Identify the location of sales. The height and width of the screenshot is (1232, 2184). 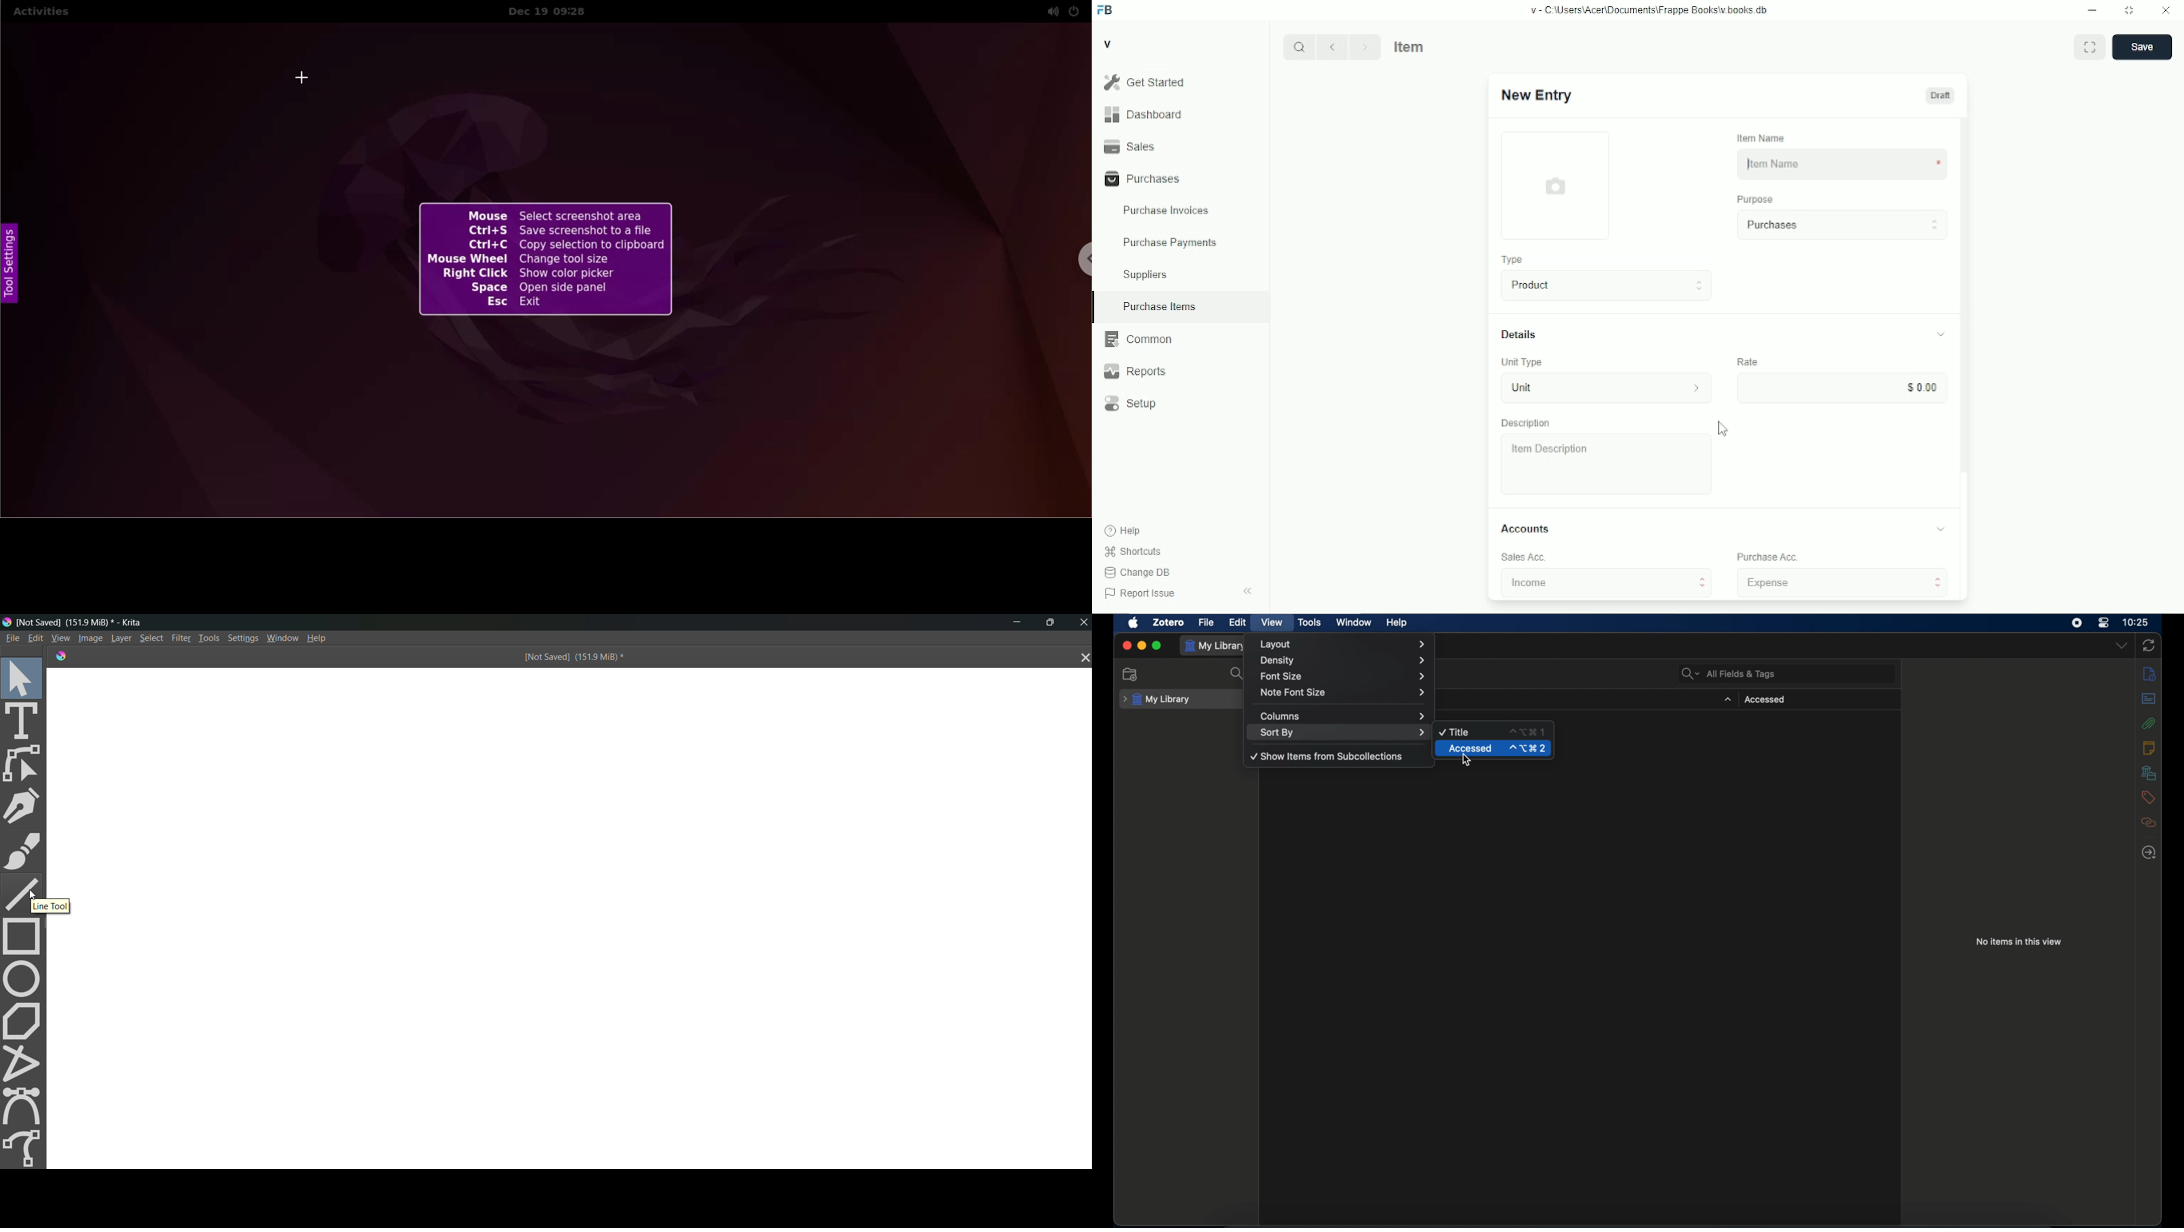
(1130, 146).